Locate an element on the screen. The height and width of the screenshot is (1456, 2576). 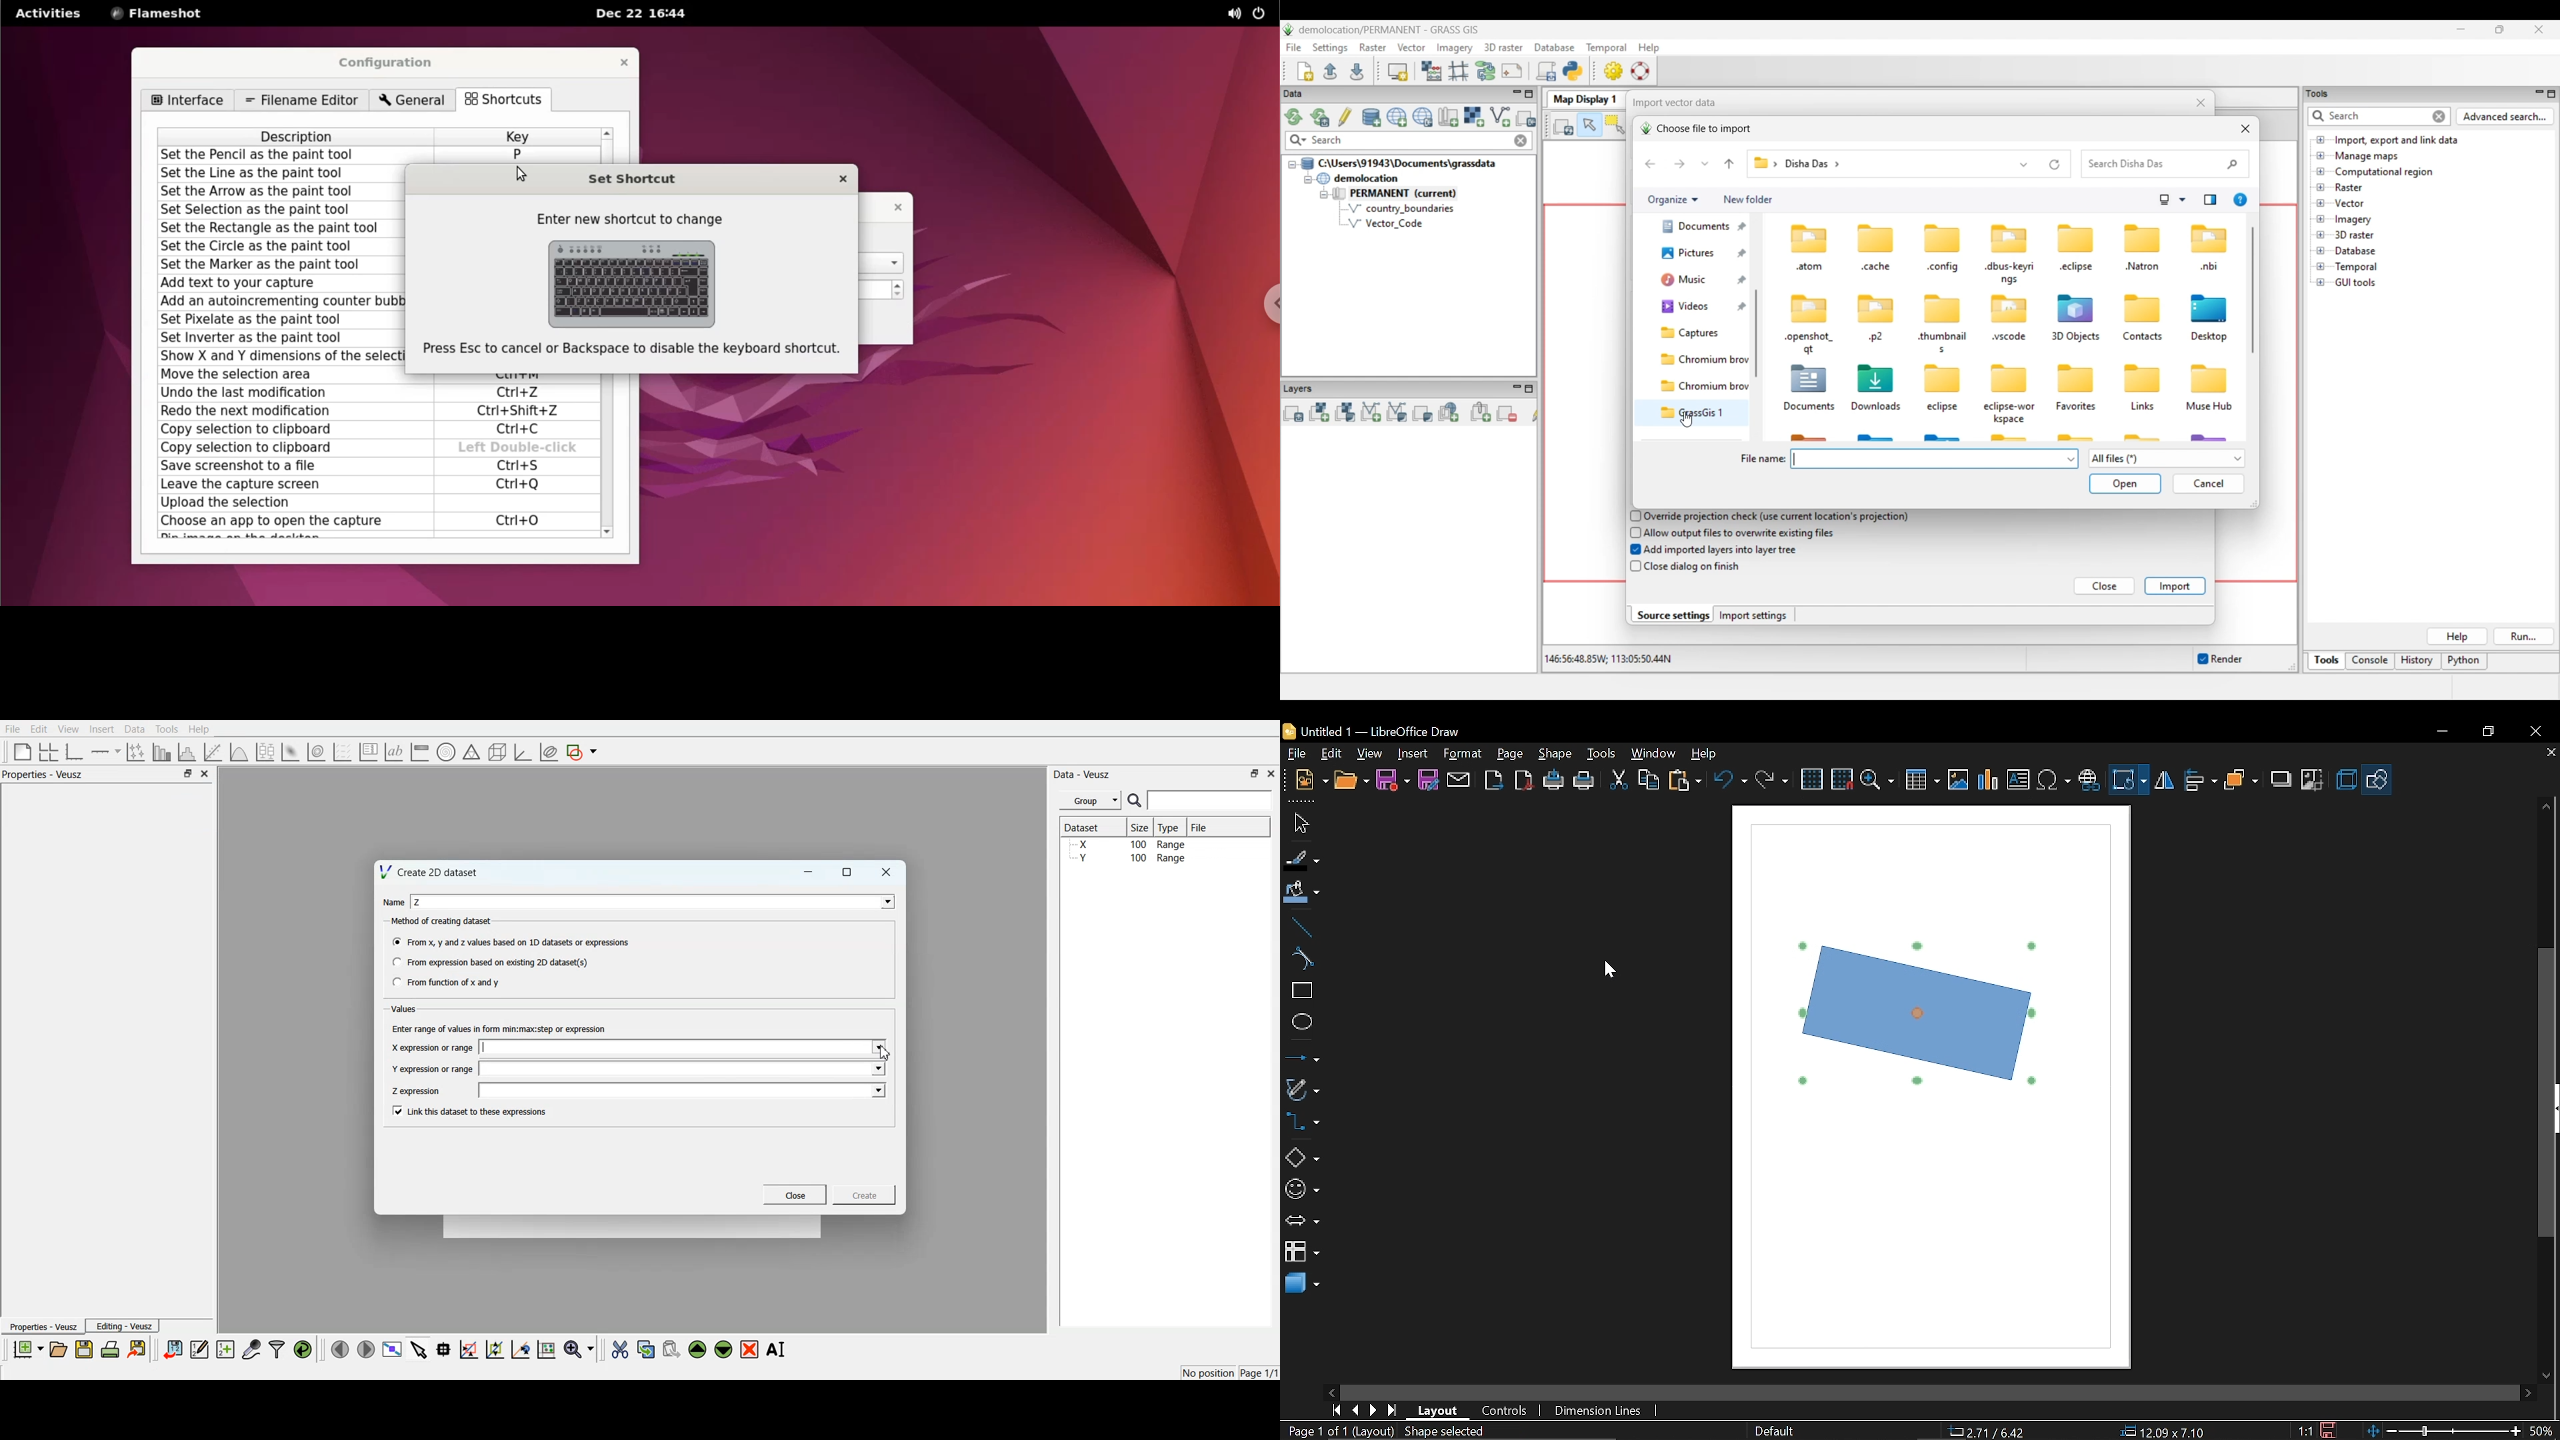
Insert hyperlink is located at coordinates (2090, 778).